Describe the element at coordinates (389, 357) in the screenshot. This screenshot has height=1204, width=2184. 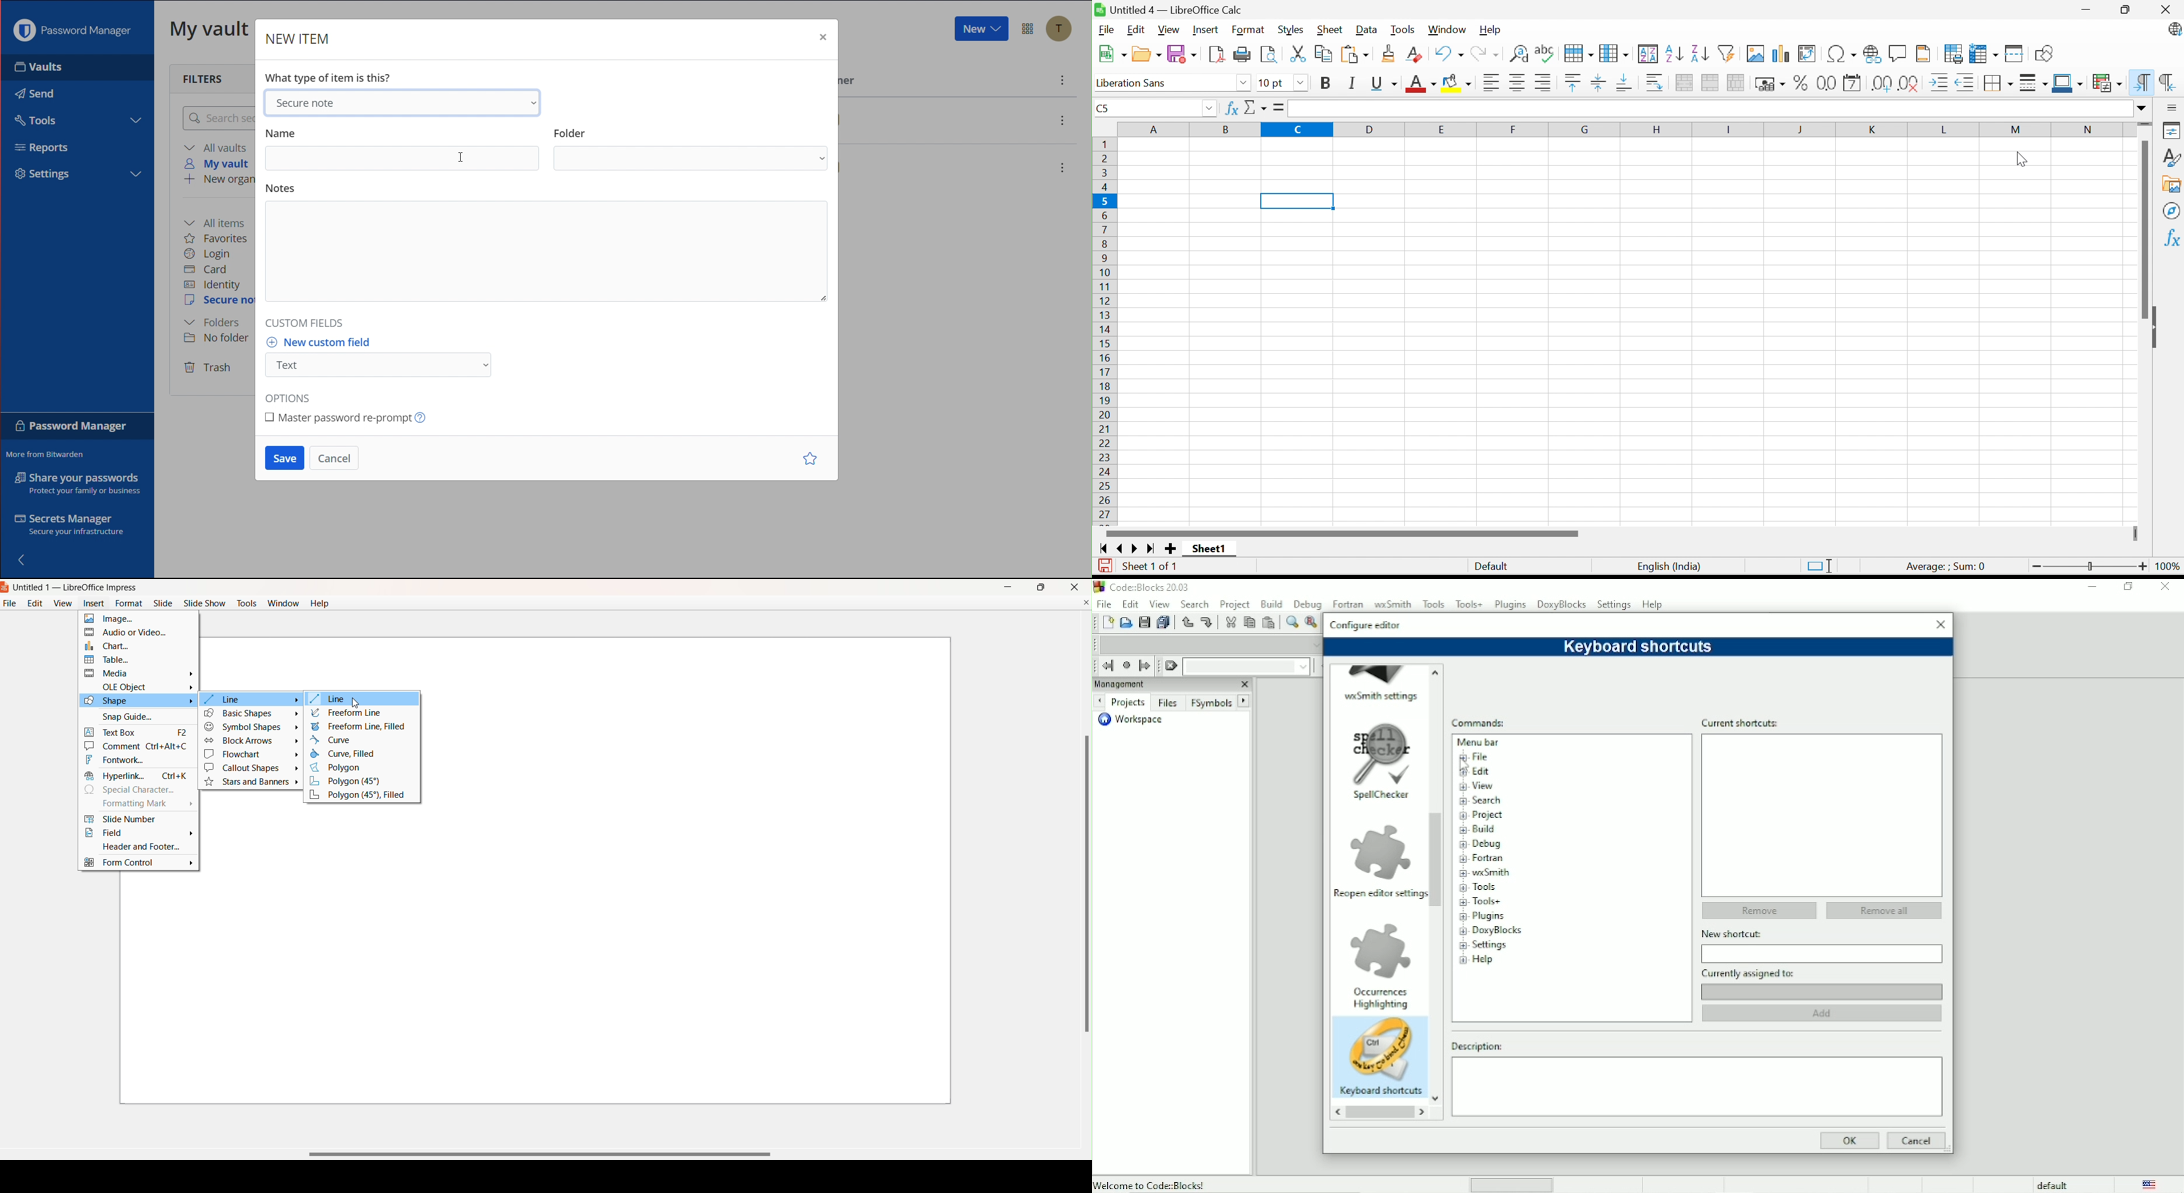
I see `New custom field` at that location.